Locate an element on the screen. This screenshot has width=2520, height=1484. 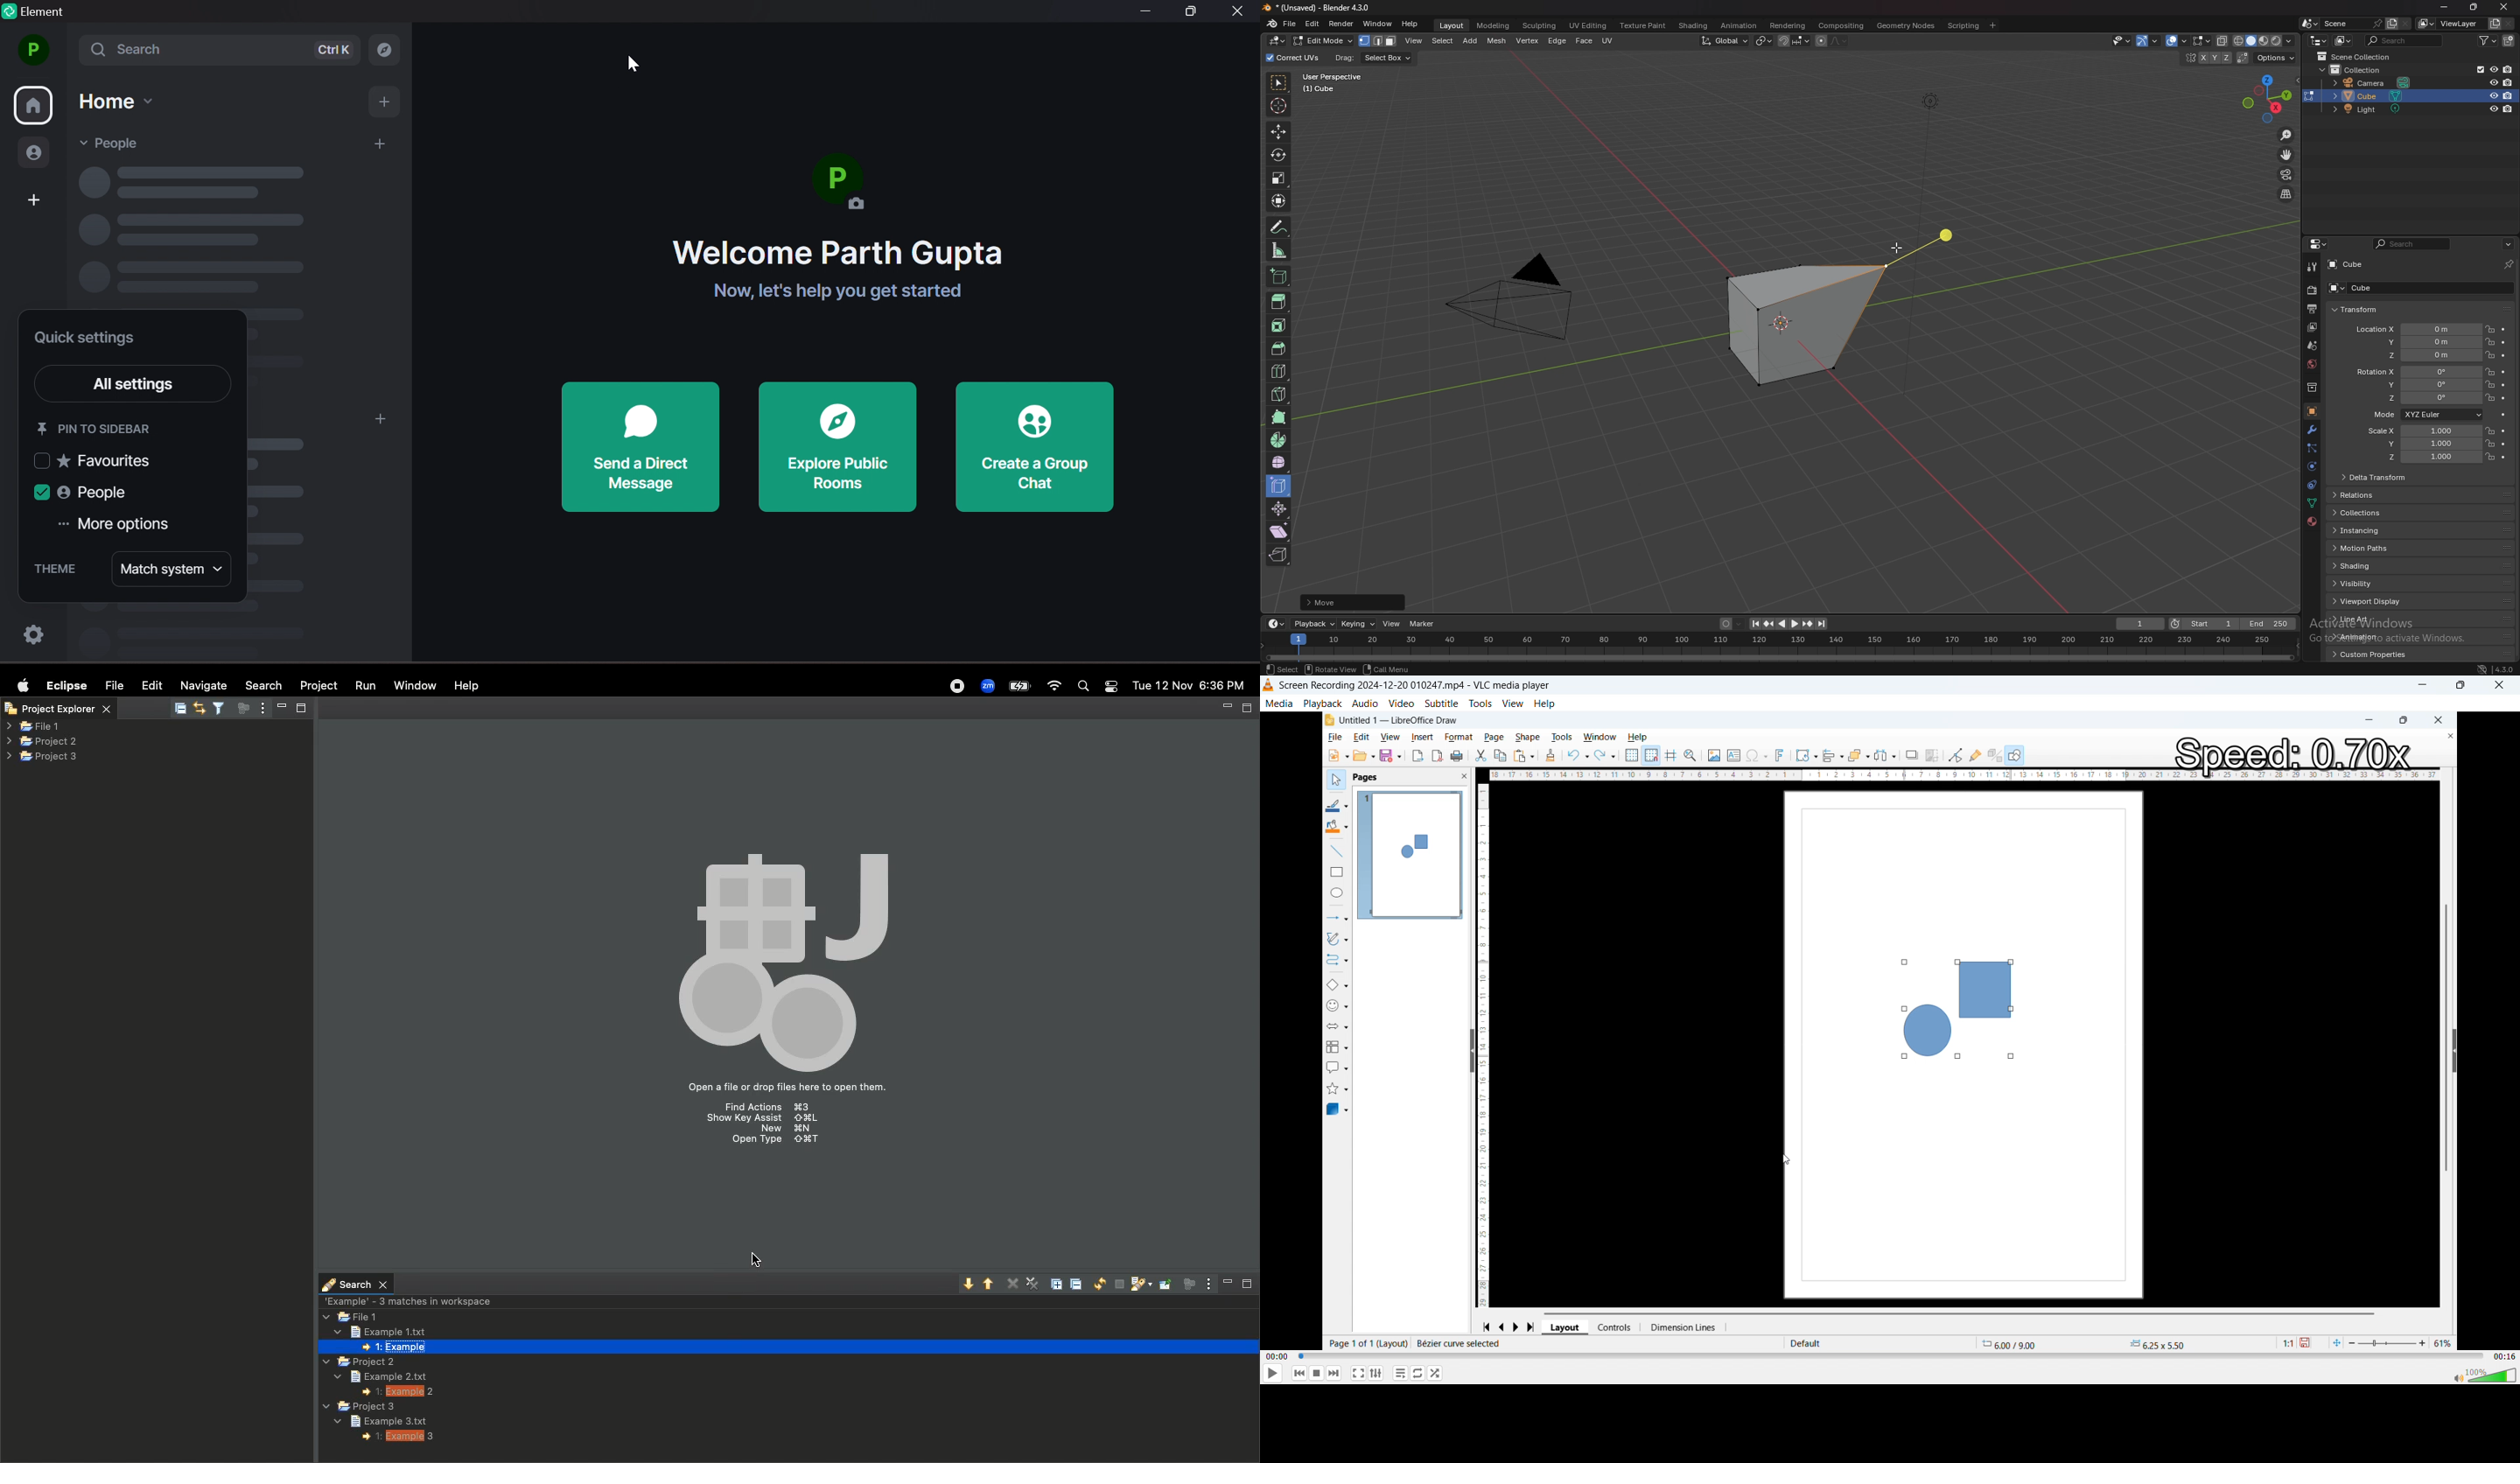
File is located at coordinates (113, 686).